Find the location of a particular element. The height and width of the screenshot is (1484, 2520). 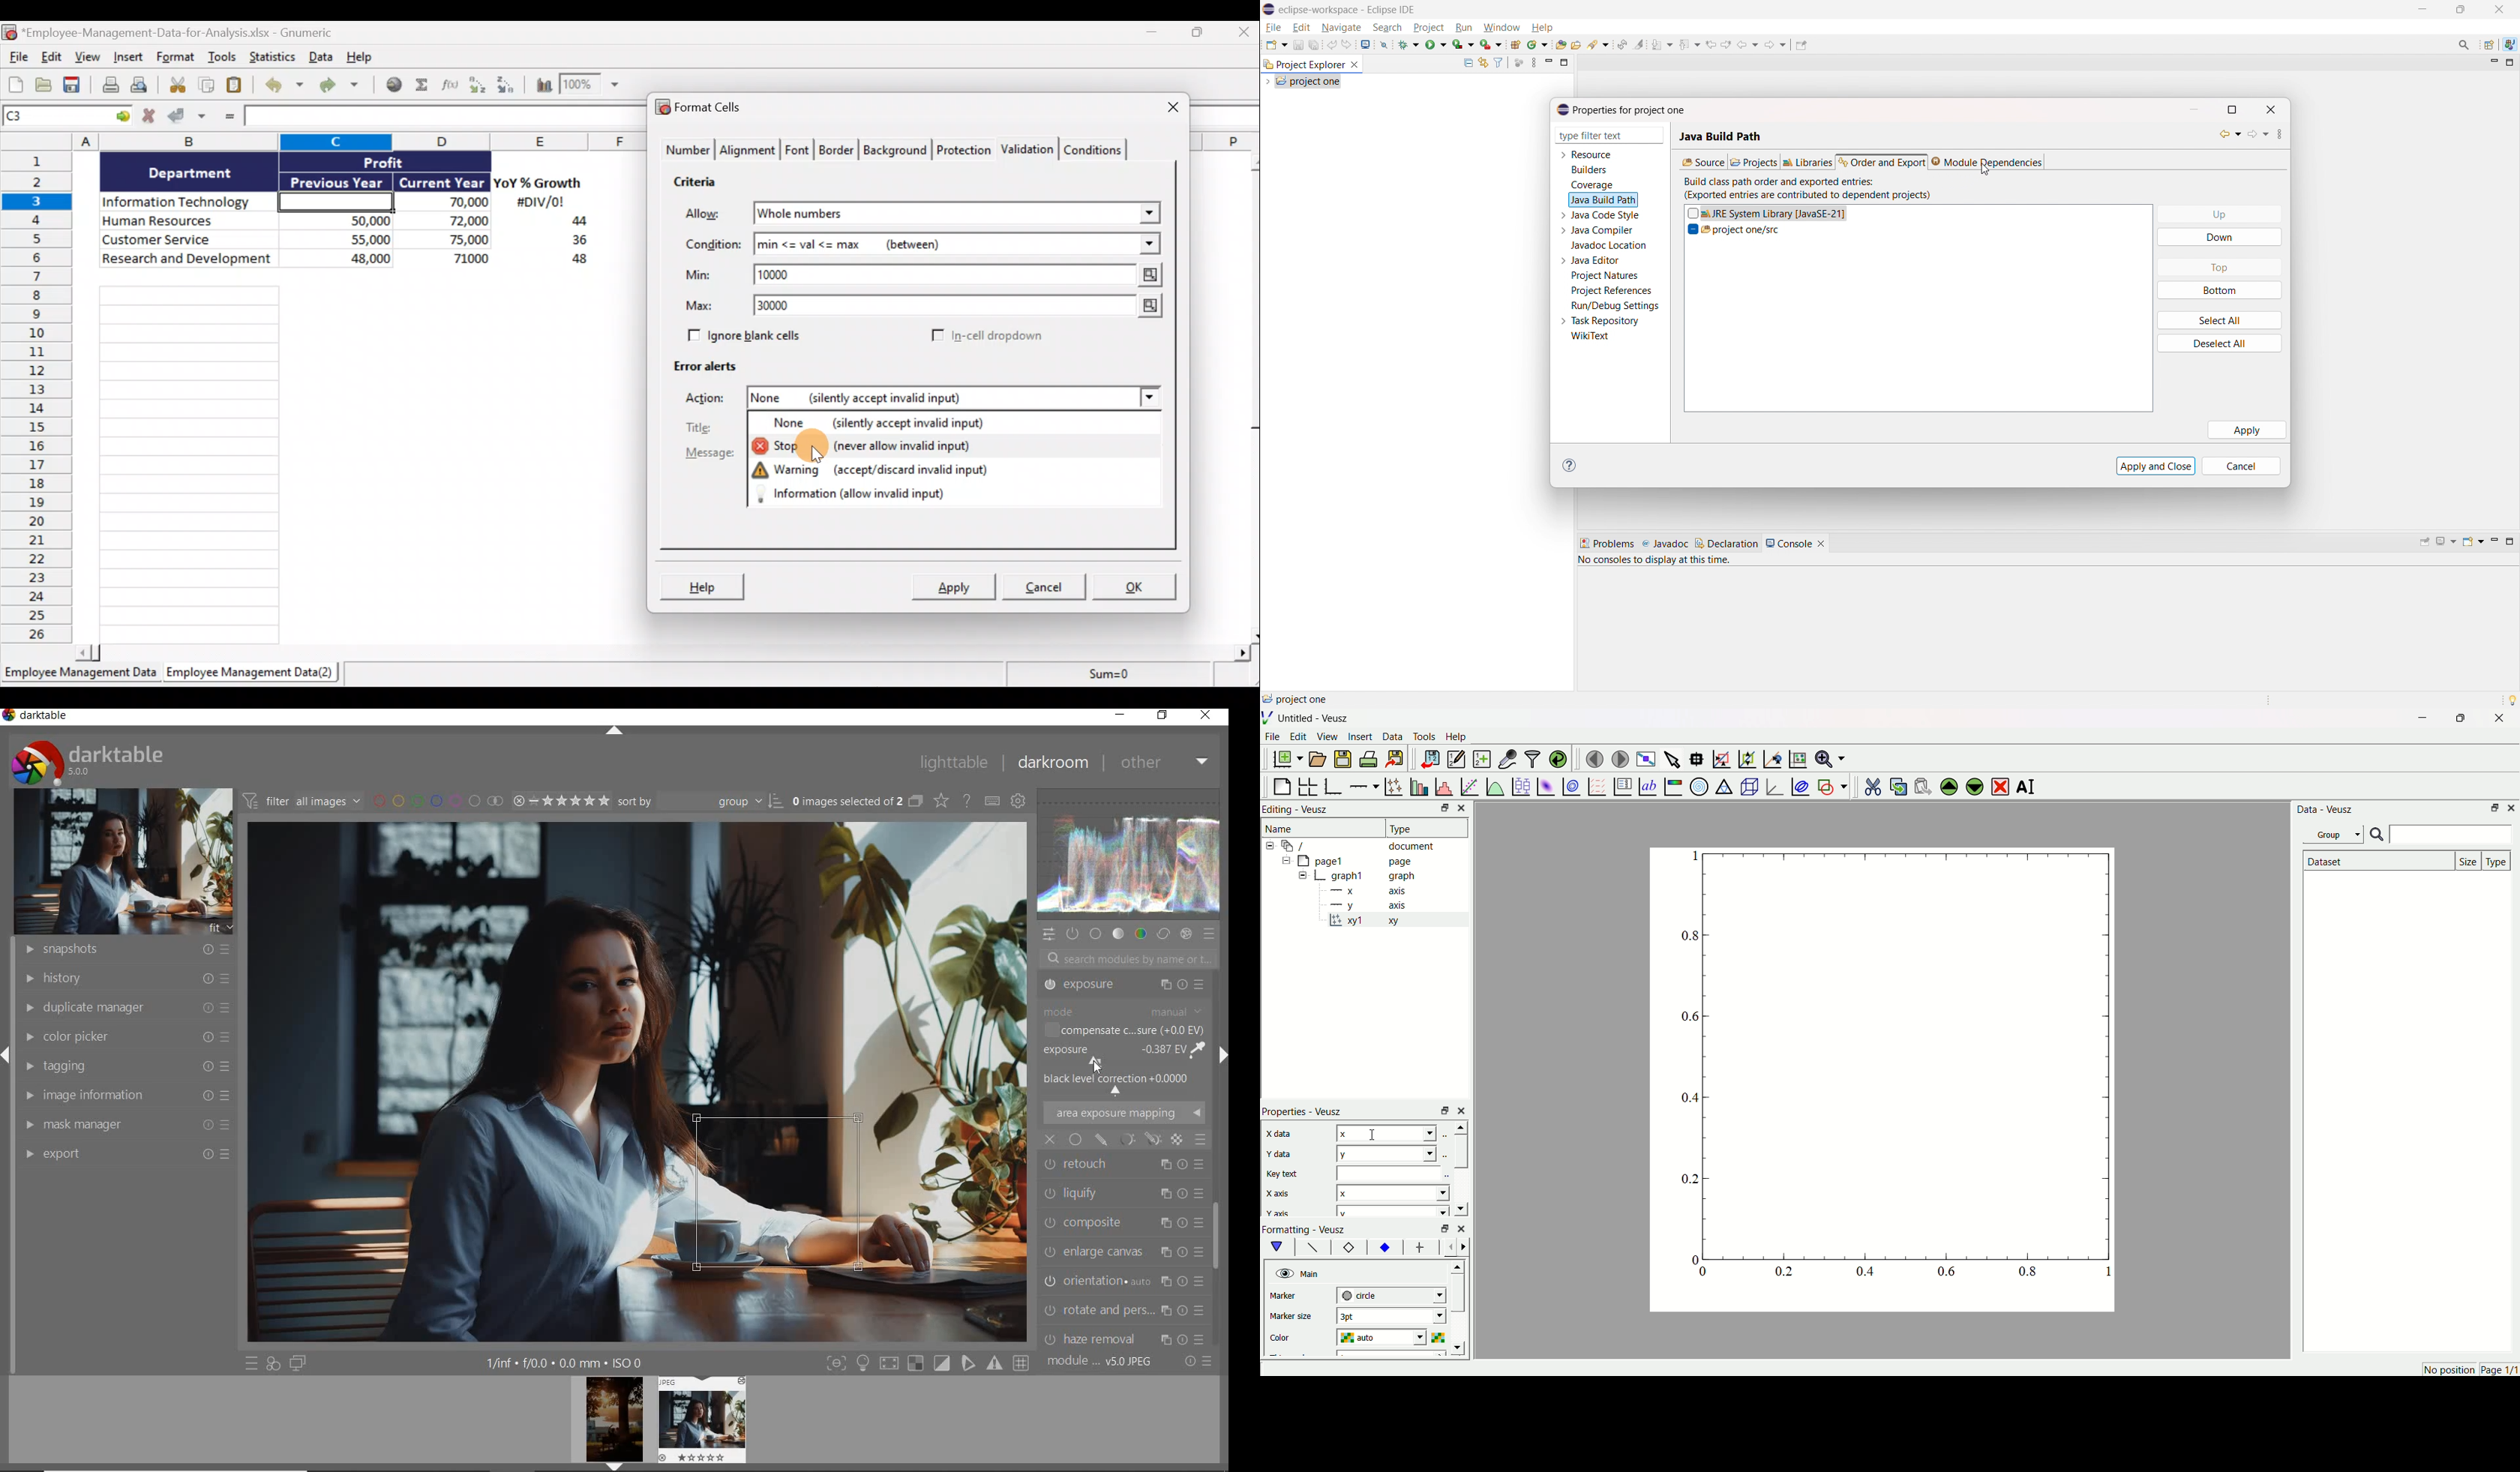

module dependencies is located at coordinates (1986, 161).